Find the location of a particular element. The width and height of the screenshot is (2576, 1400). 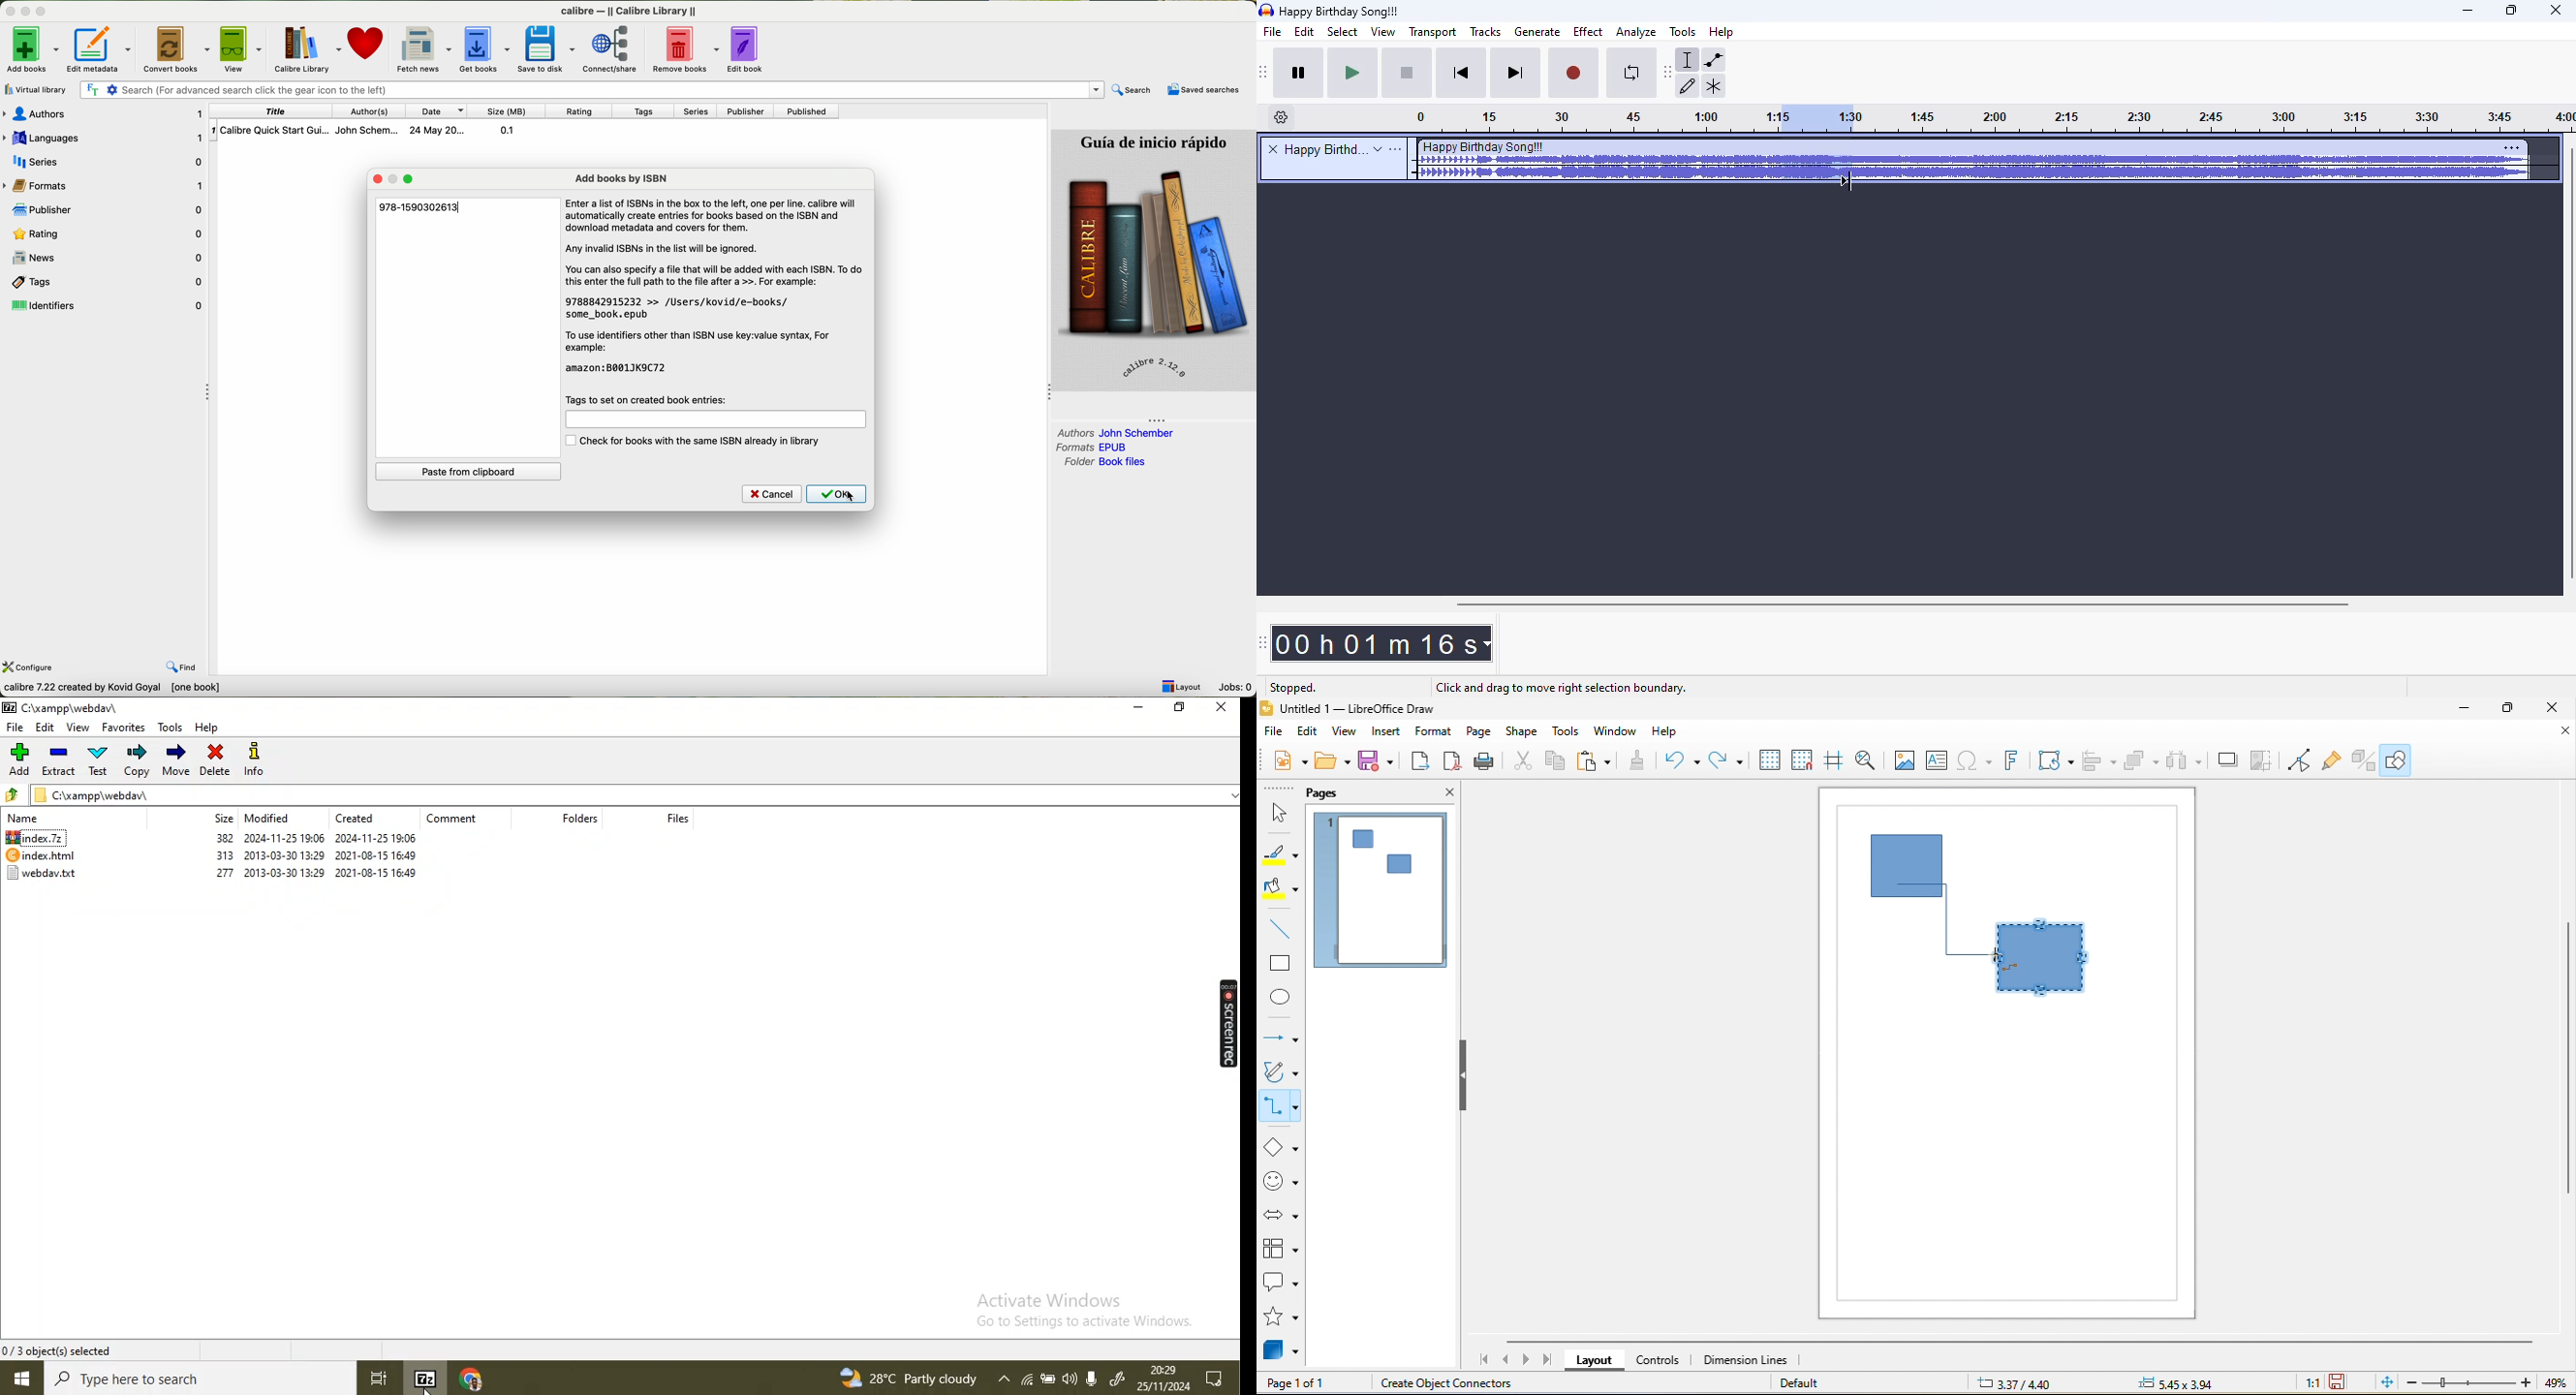

selection tool is located at coordinates (1689, 60).